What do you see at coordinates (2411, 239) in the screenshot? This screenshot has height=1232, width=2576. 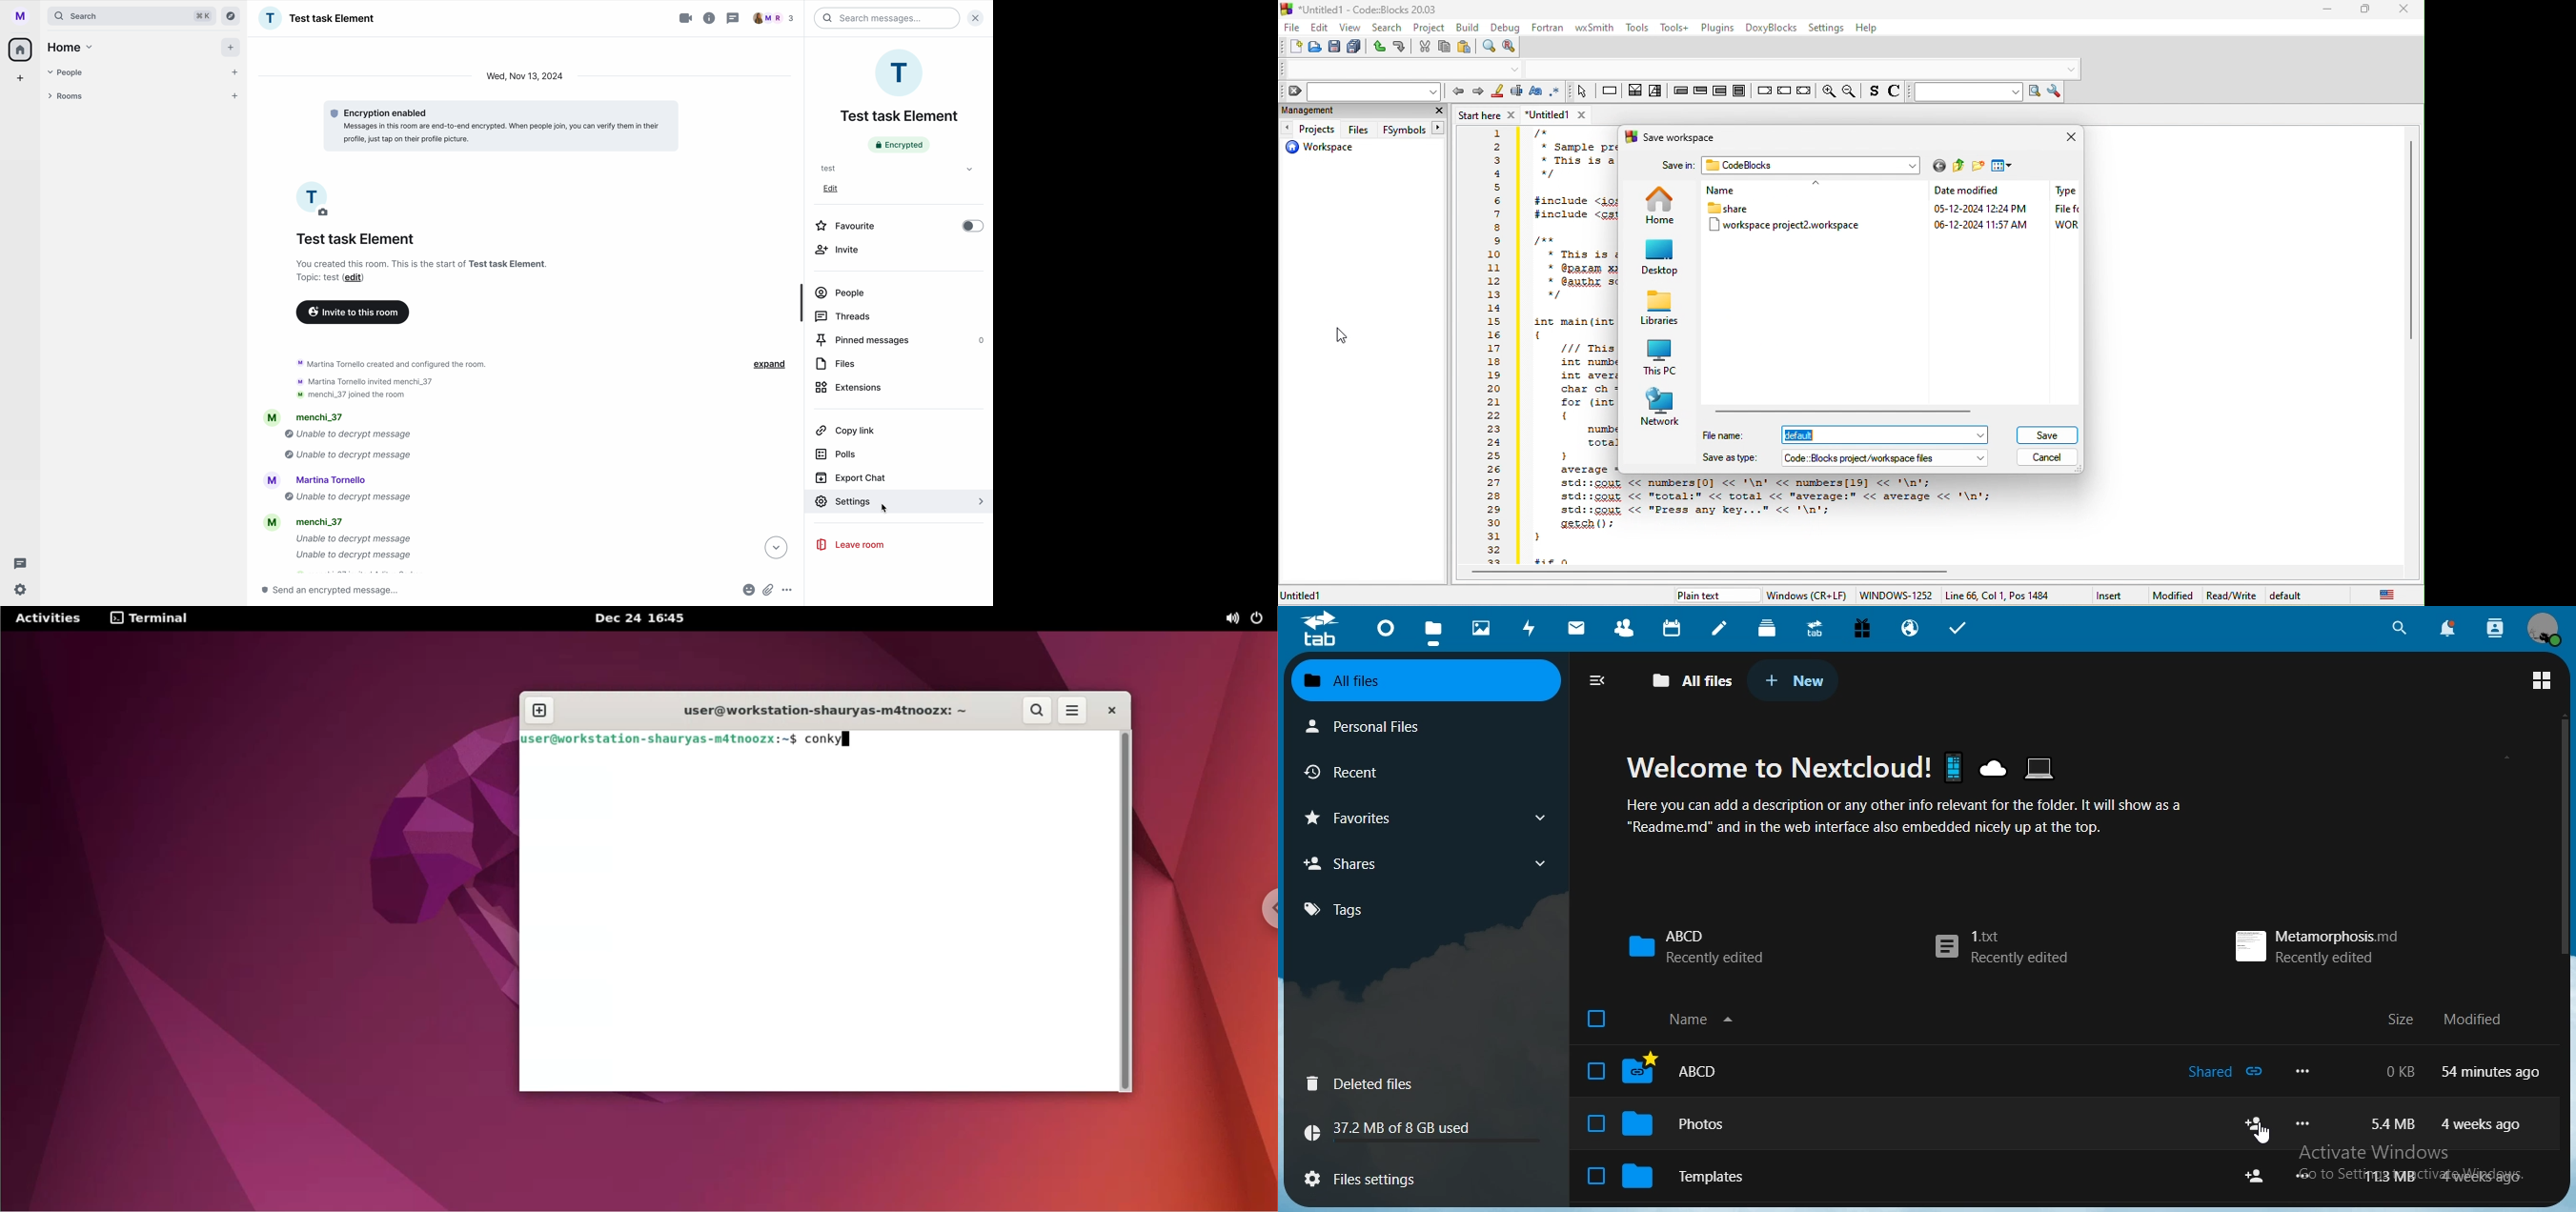 I see `vertical scroll bar` at bounding box center [2411, 239].